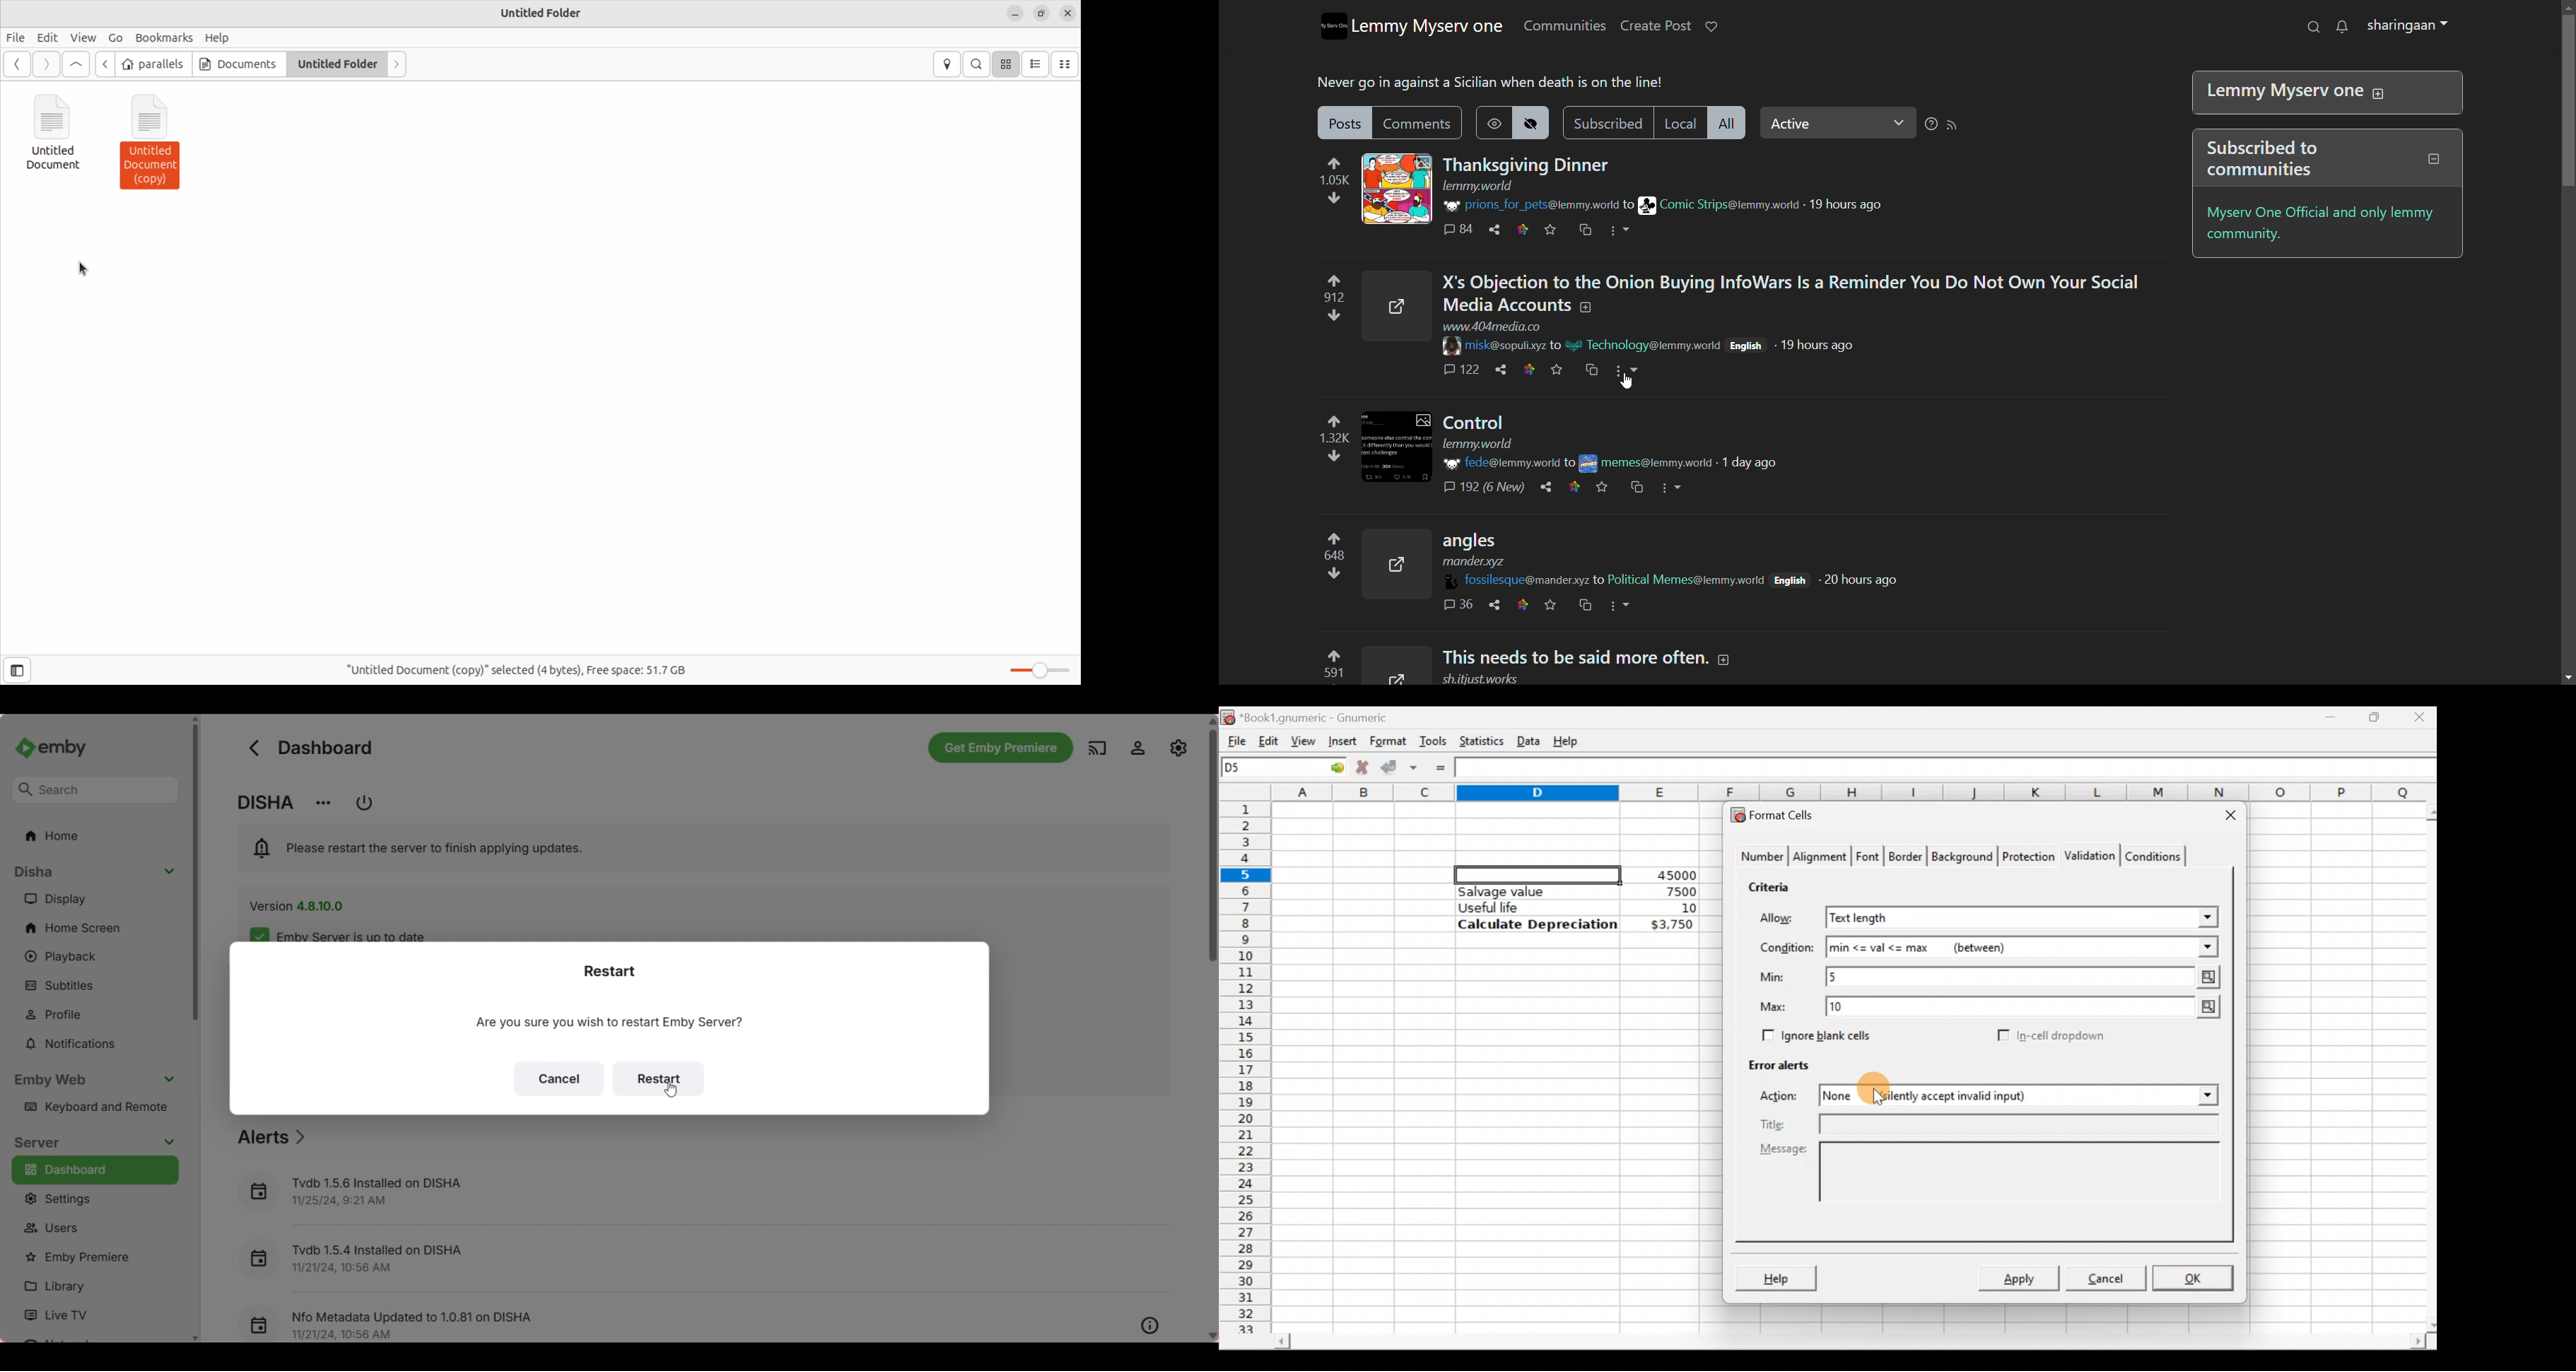 The width and height of the screenshot is (2576, 1372). I want to click on $3,750, so click(1671, 925).